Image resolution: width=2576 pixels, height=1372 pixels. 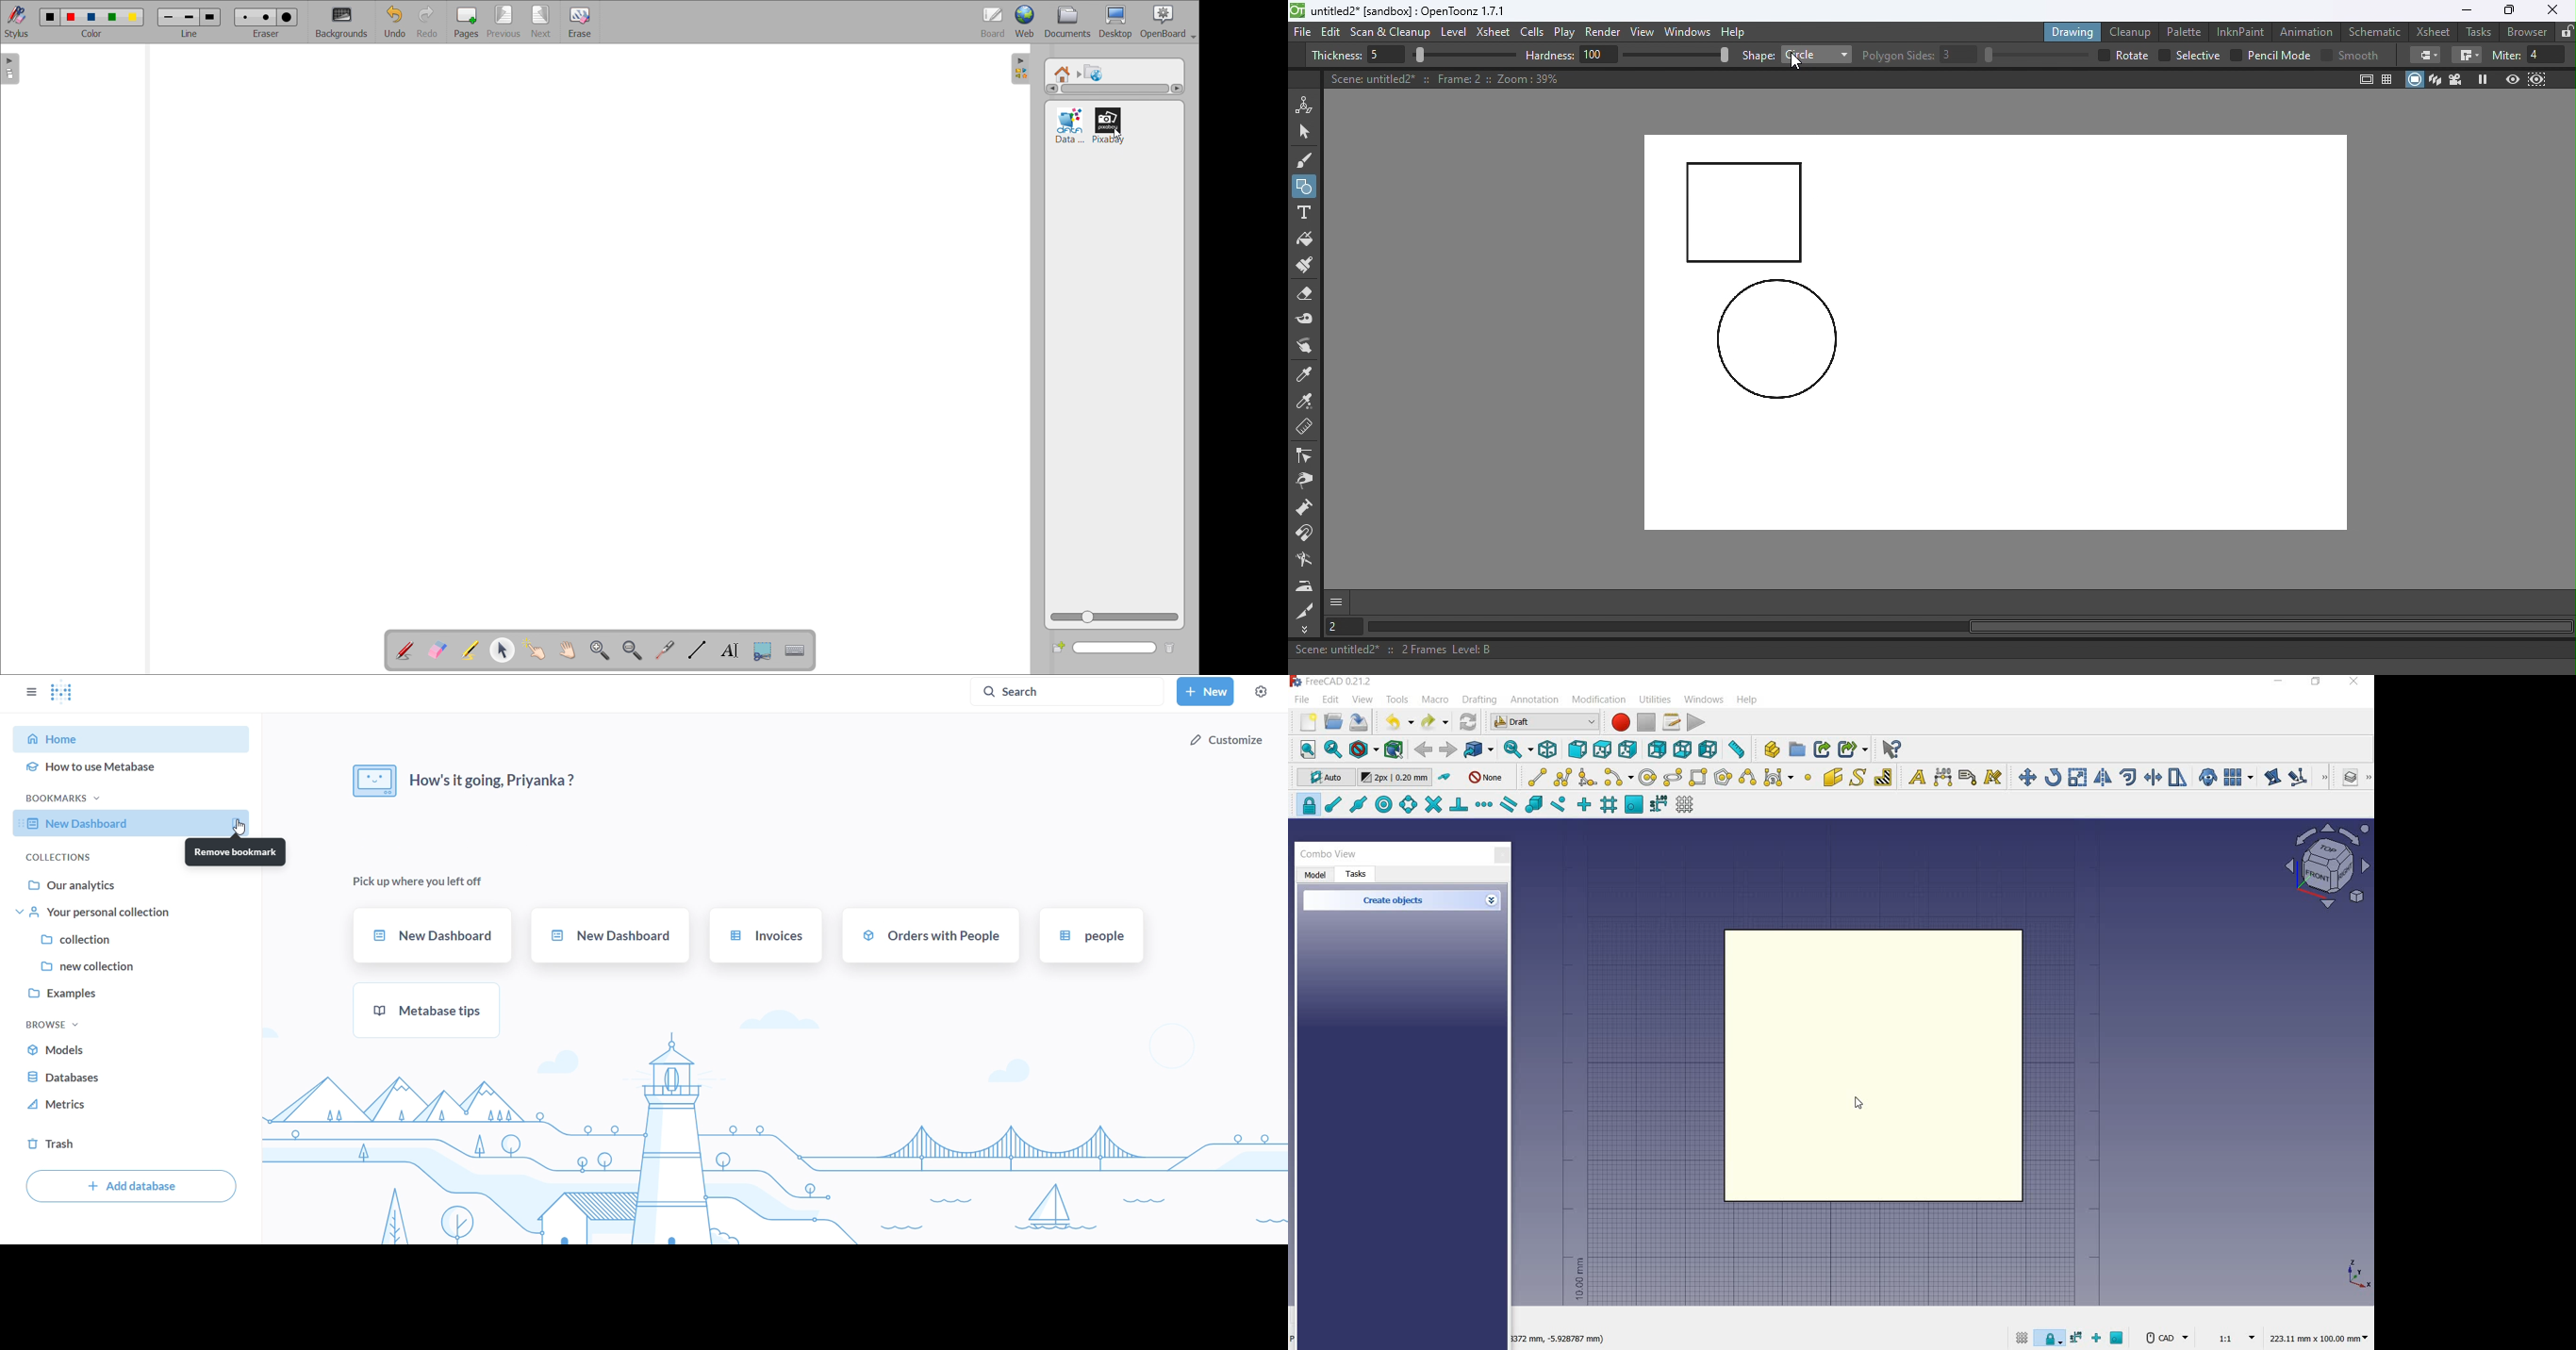 I want to click on snap parallel, so click(x=1508, y=805).